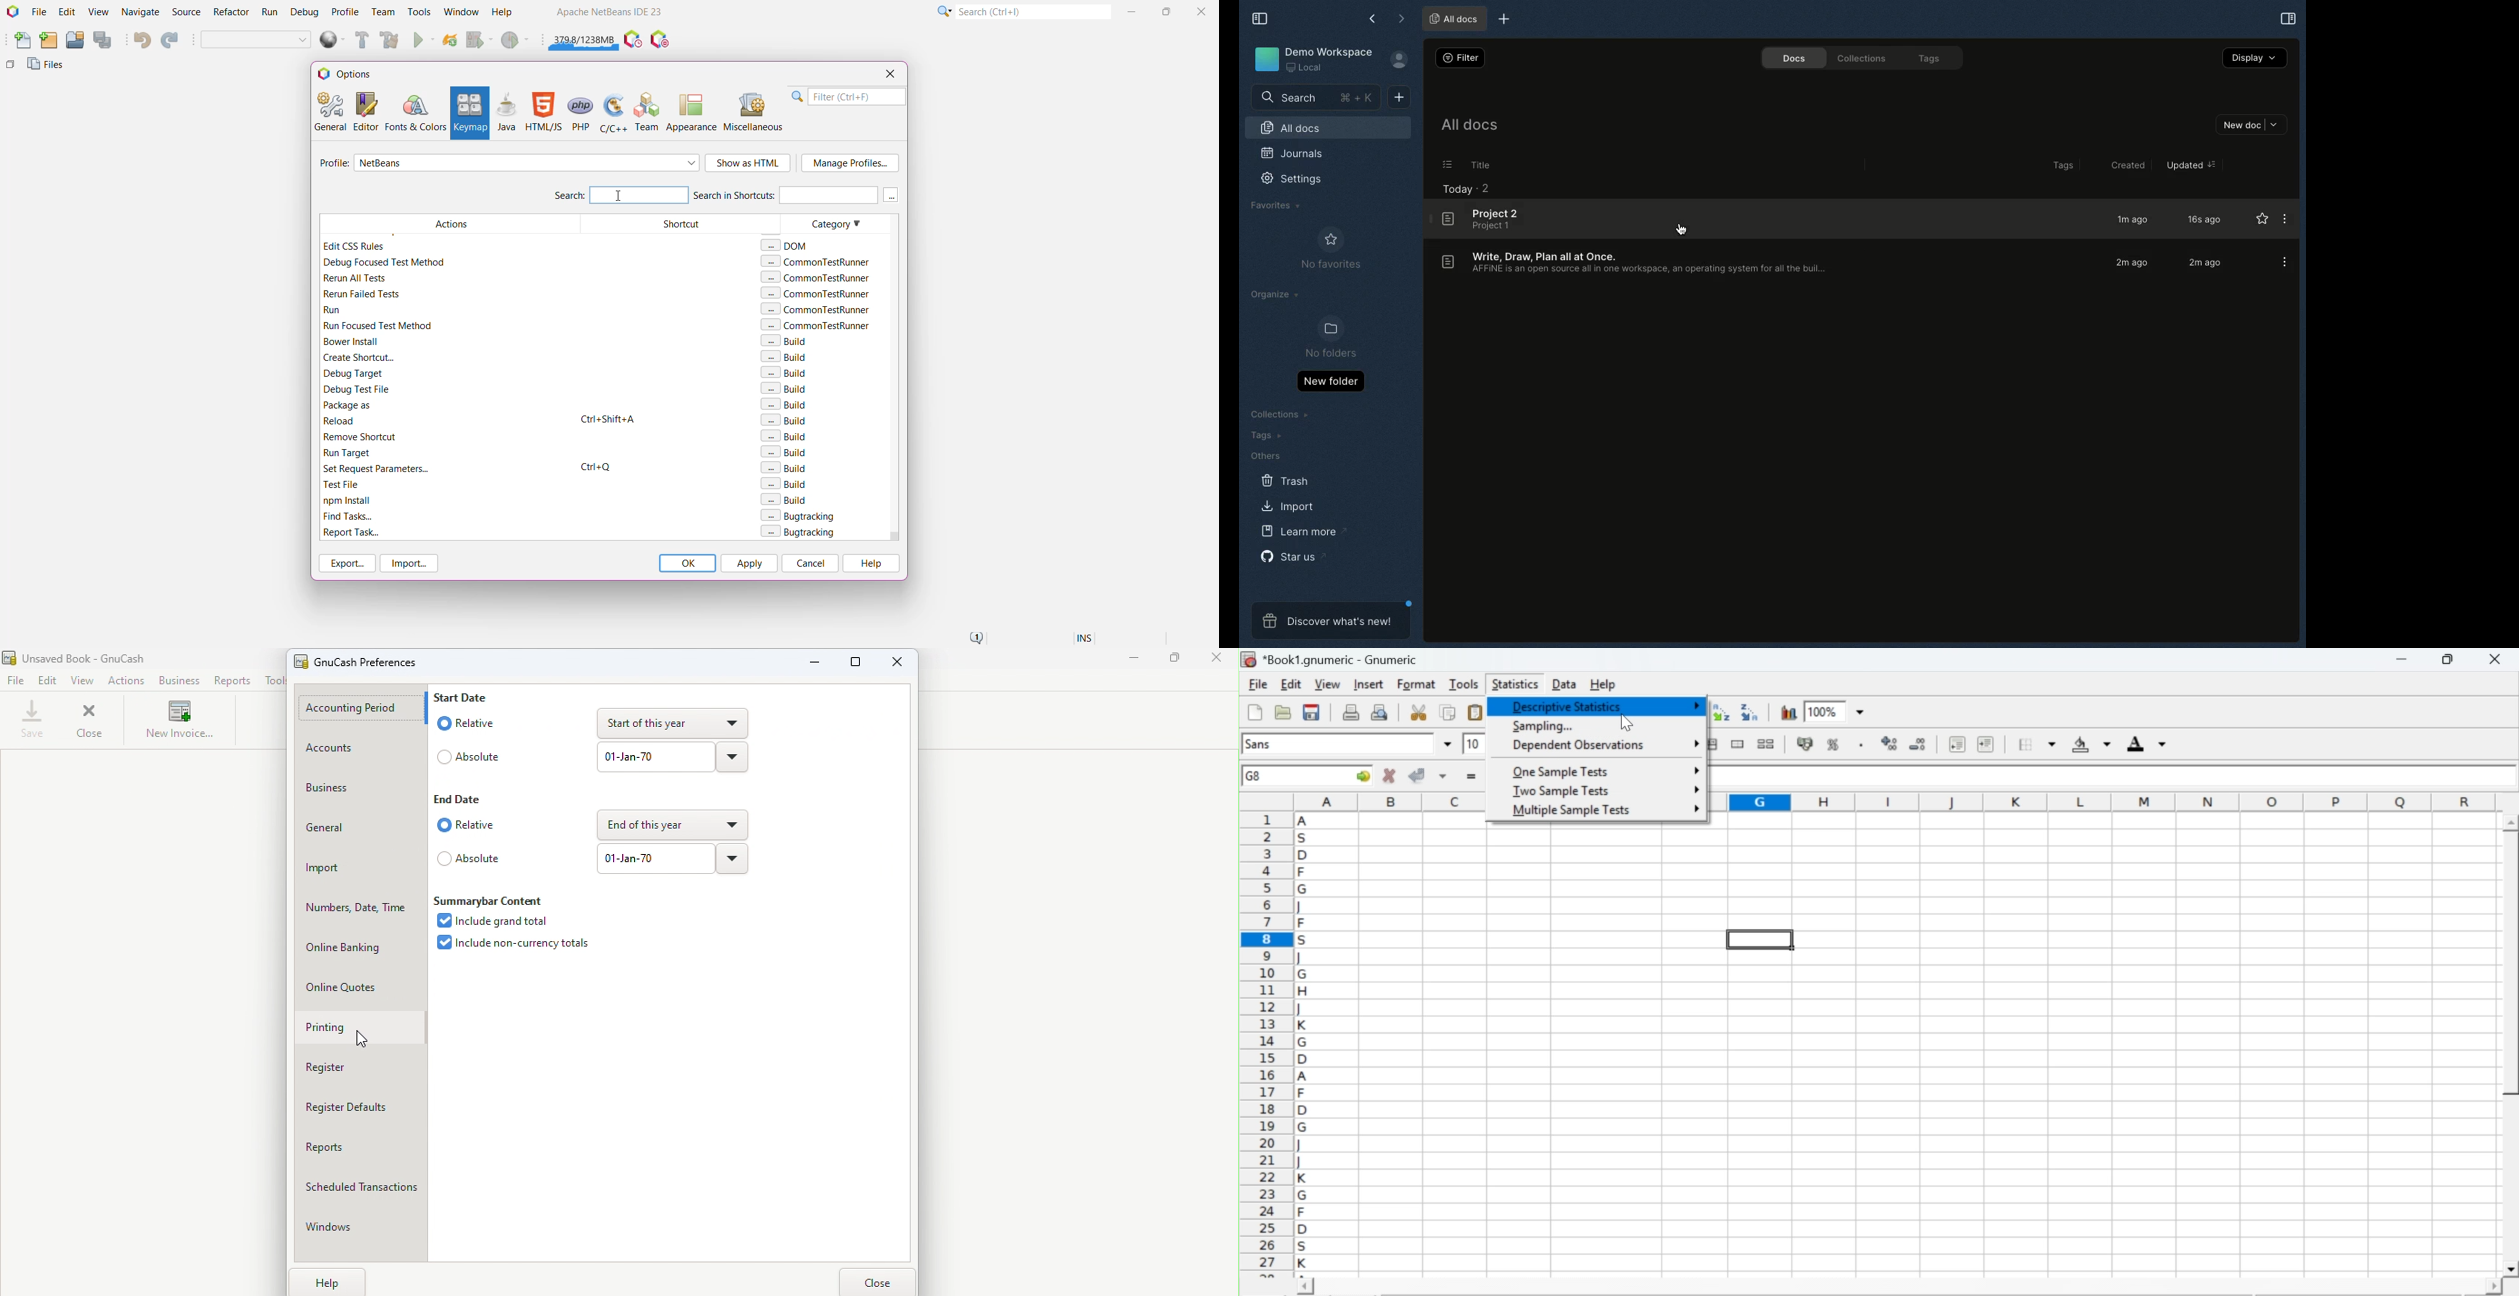  I want to click on more, so click(1694, 769).